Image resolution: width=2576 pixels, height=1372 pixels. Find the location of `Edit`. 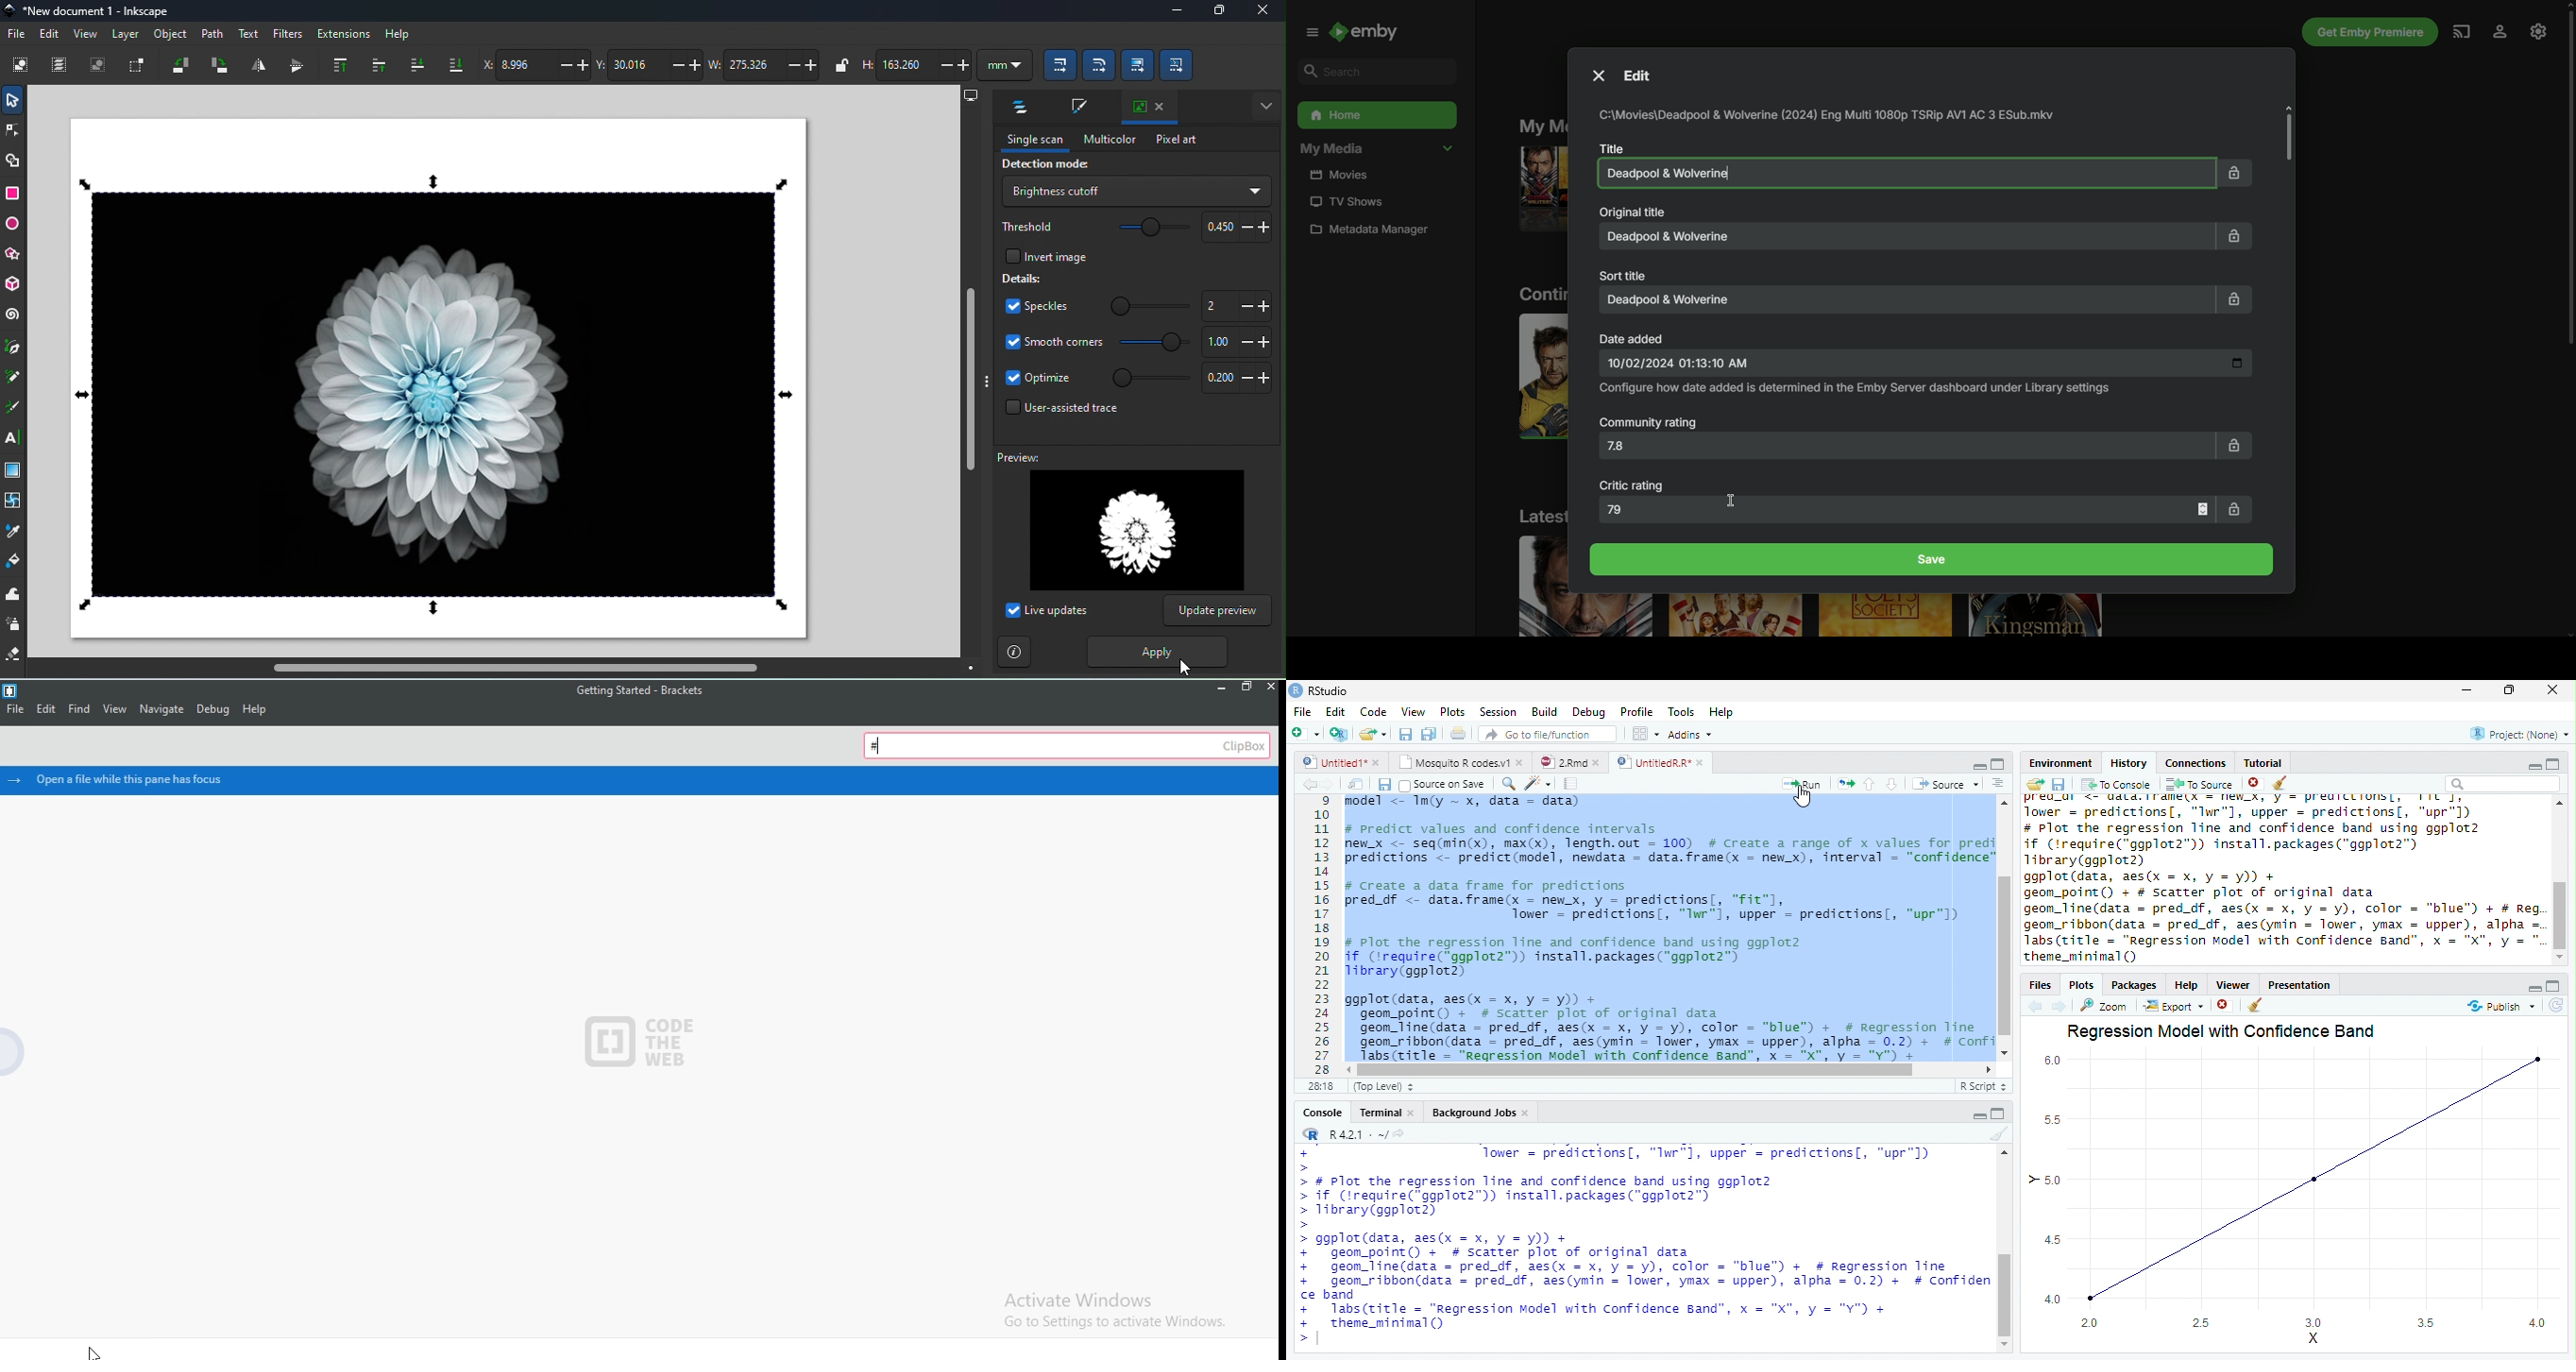

Edit is located at coordinates (48, 710).